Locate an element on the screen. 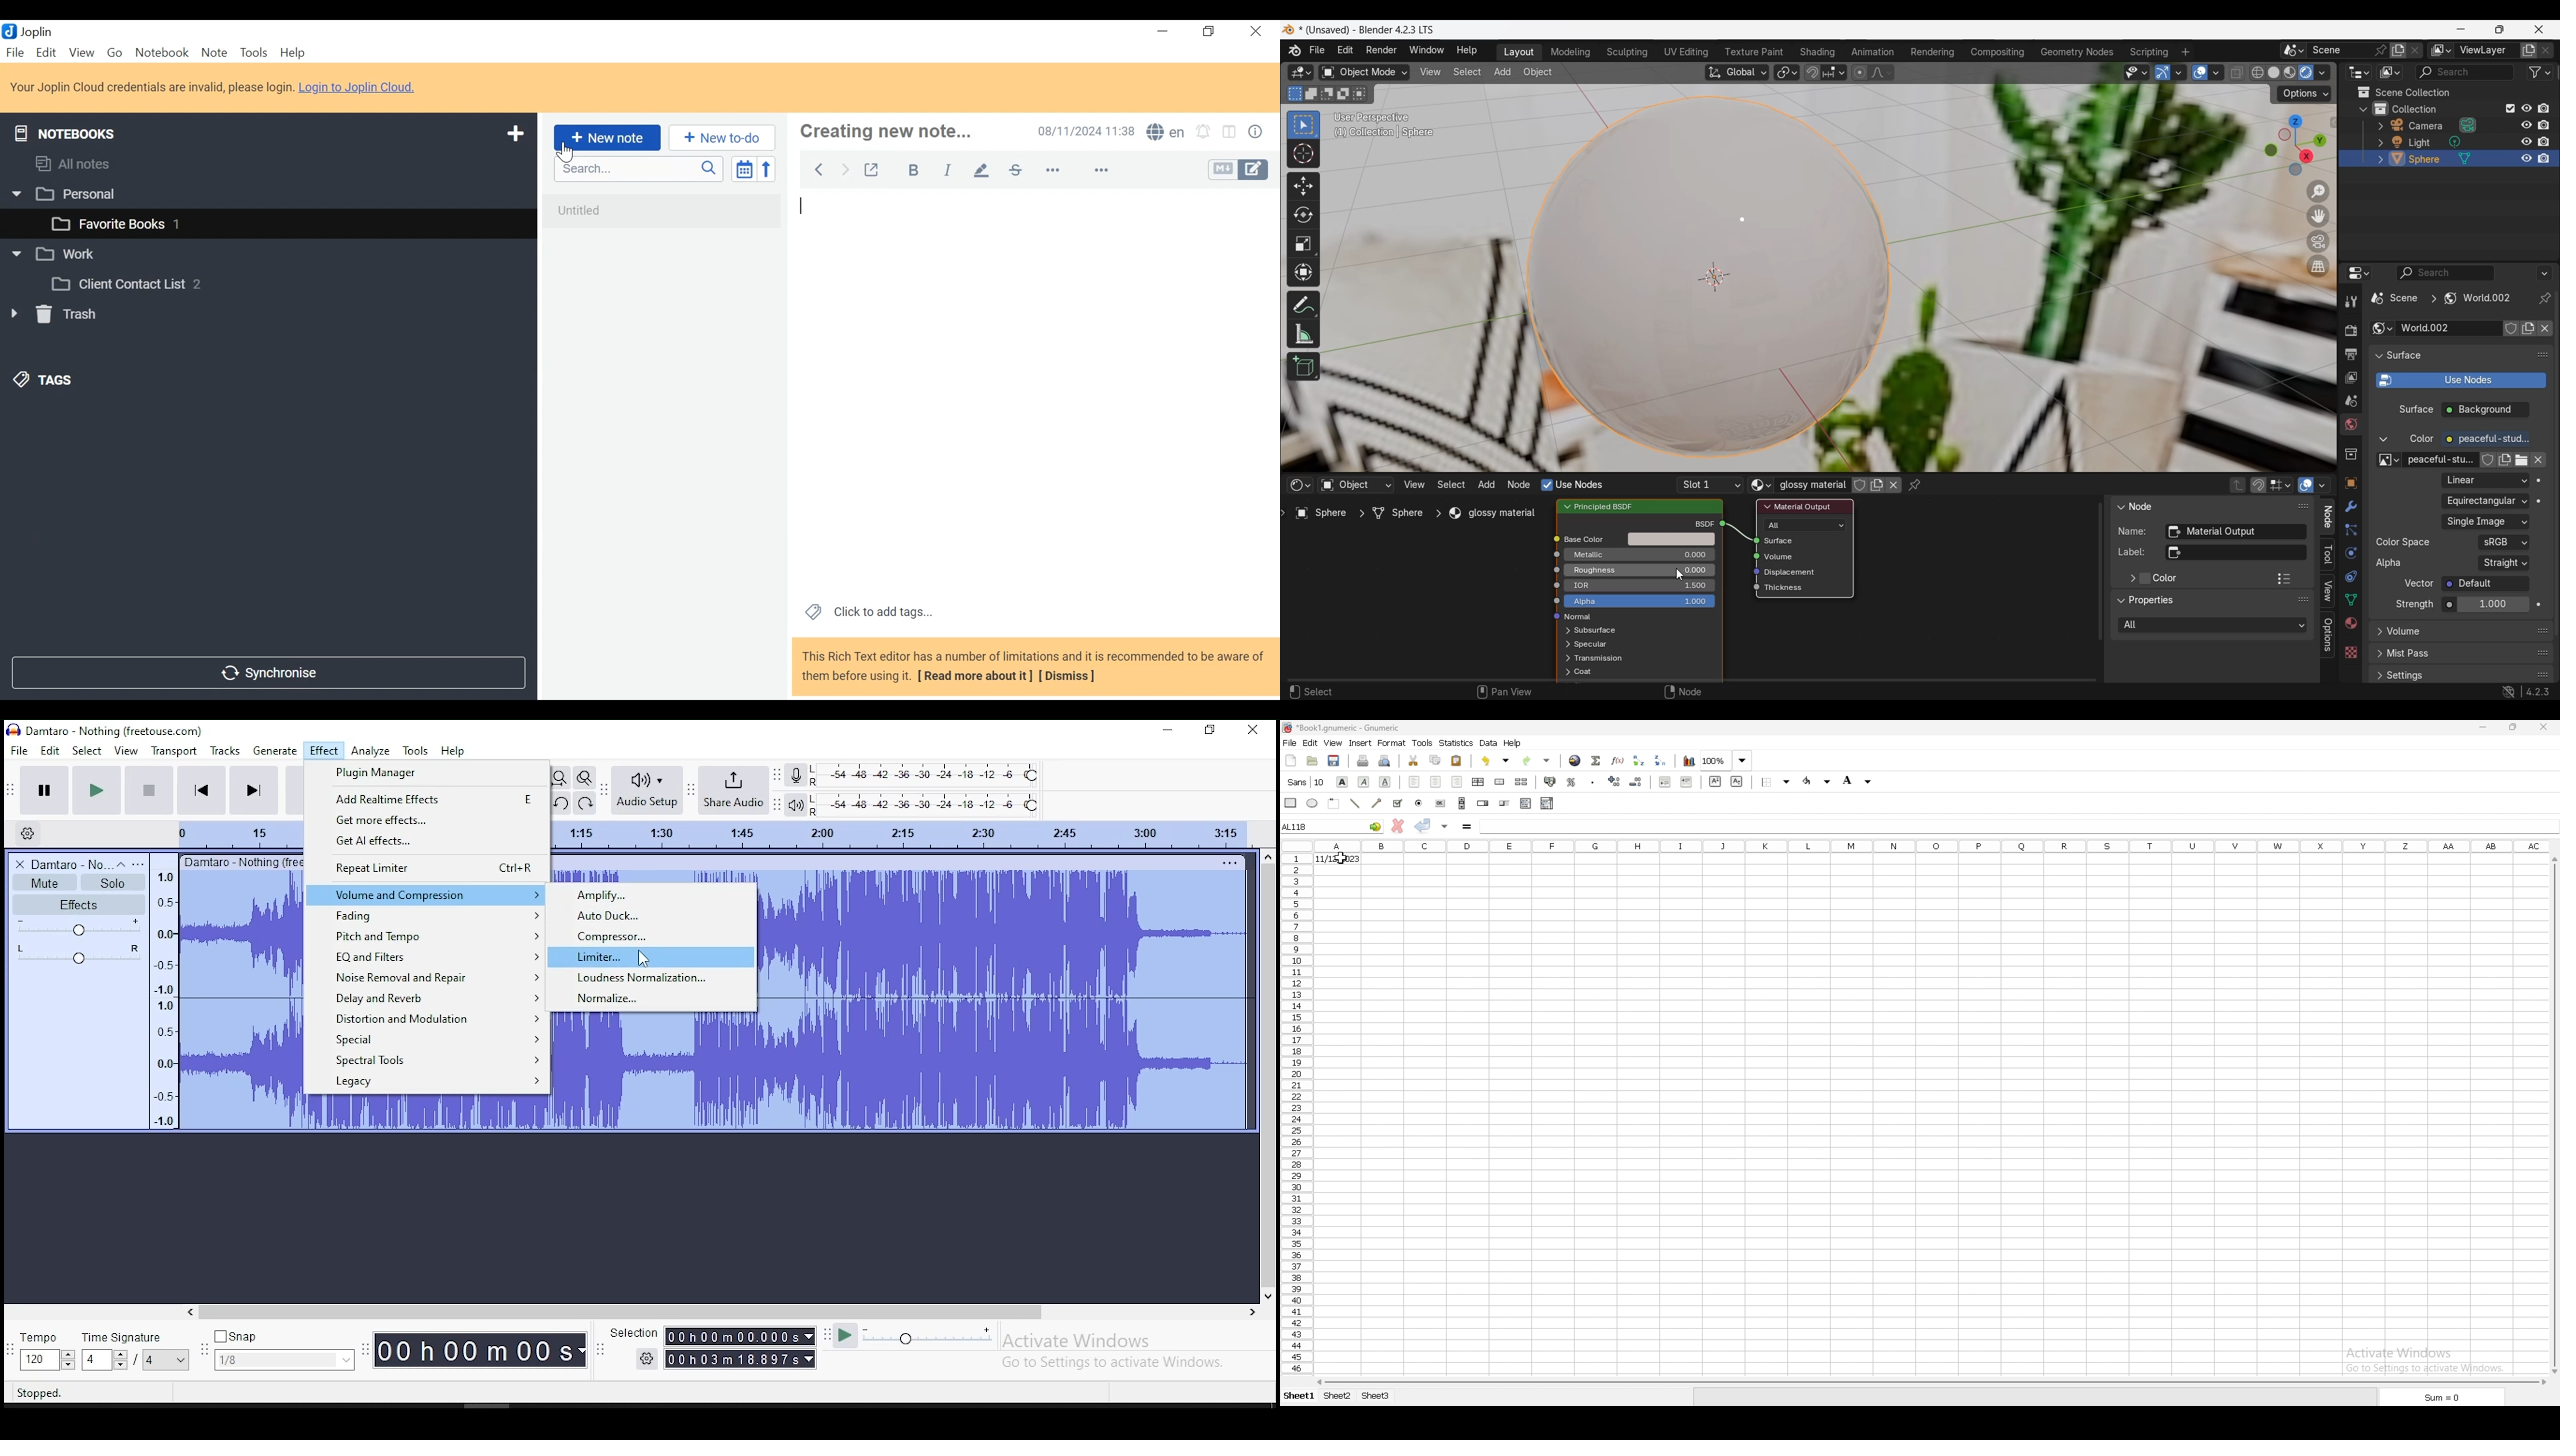  icon is located at coordinates (1549, 584).